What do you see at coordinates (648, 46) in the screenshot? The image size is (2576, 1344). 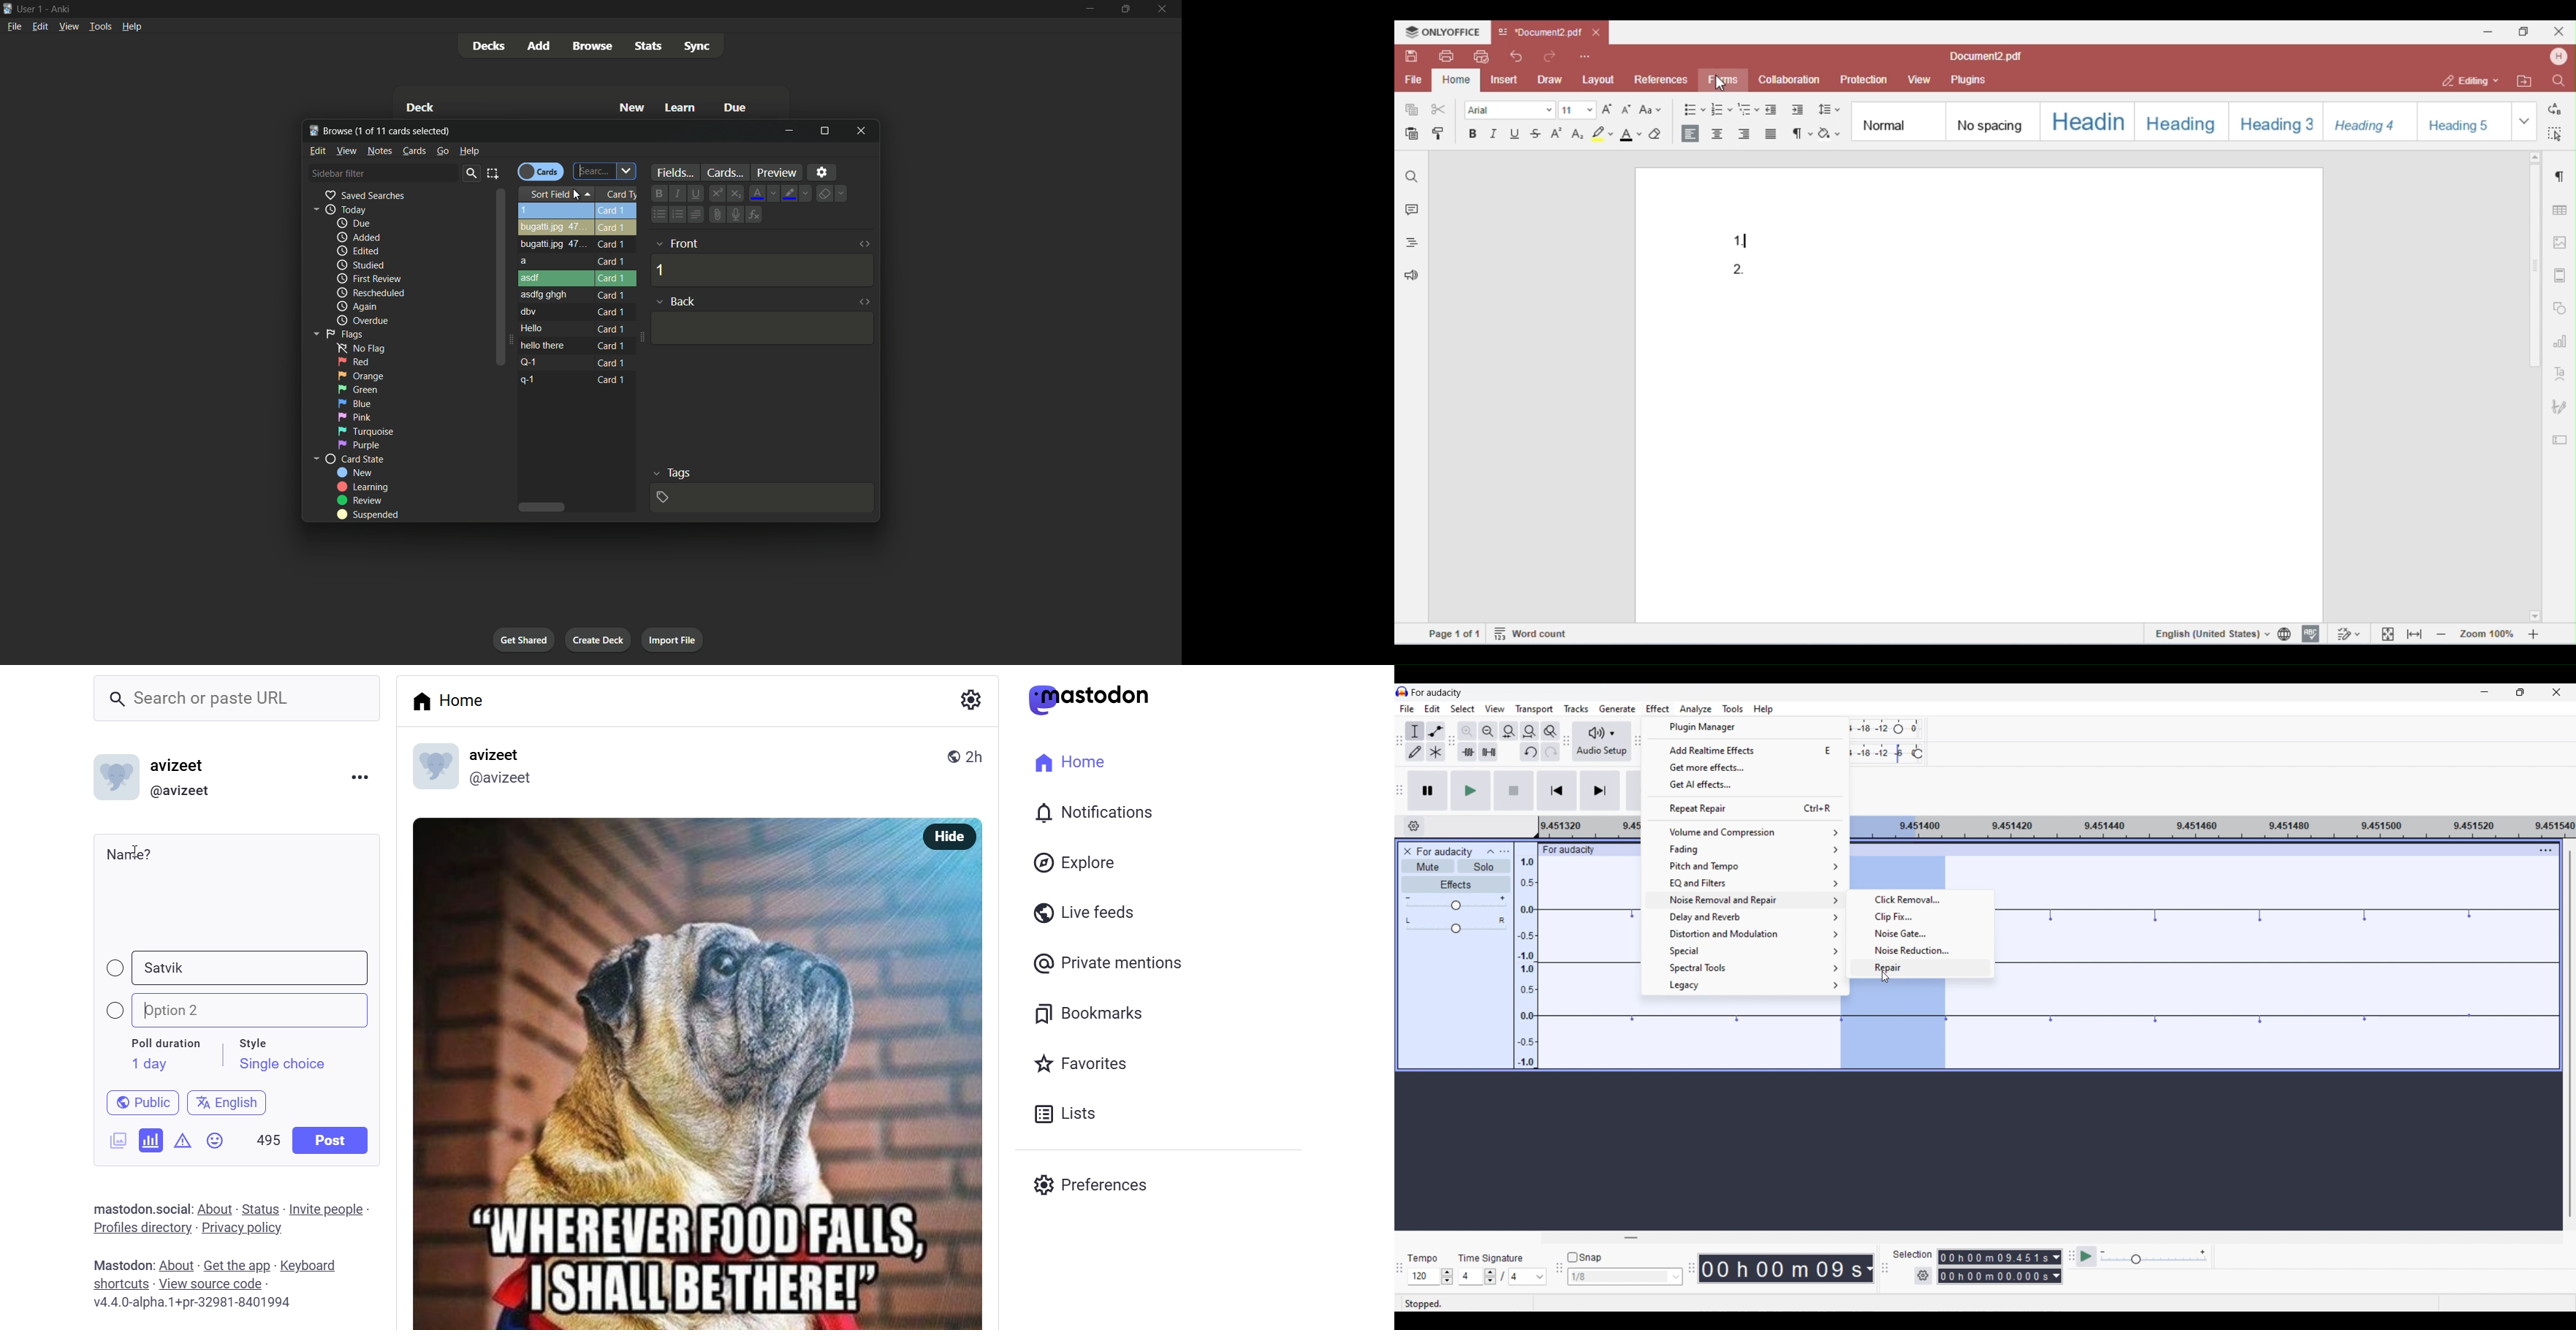 I see `stats` at bounding box center [648, 46].